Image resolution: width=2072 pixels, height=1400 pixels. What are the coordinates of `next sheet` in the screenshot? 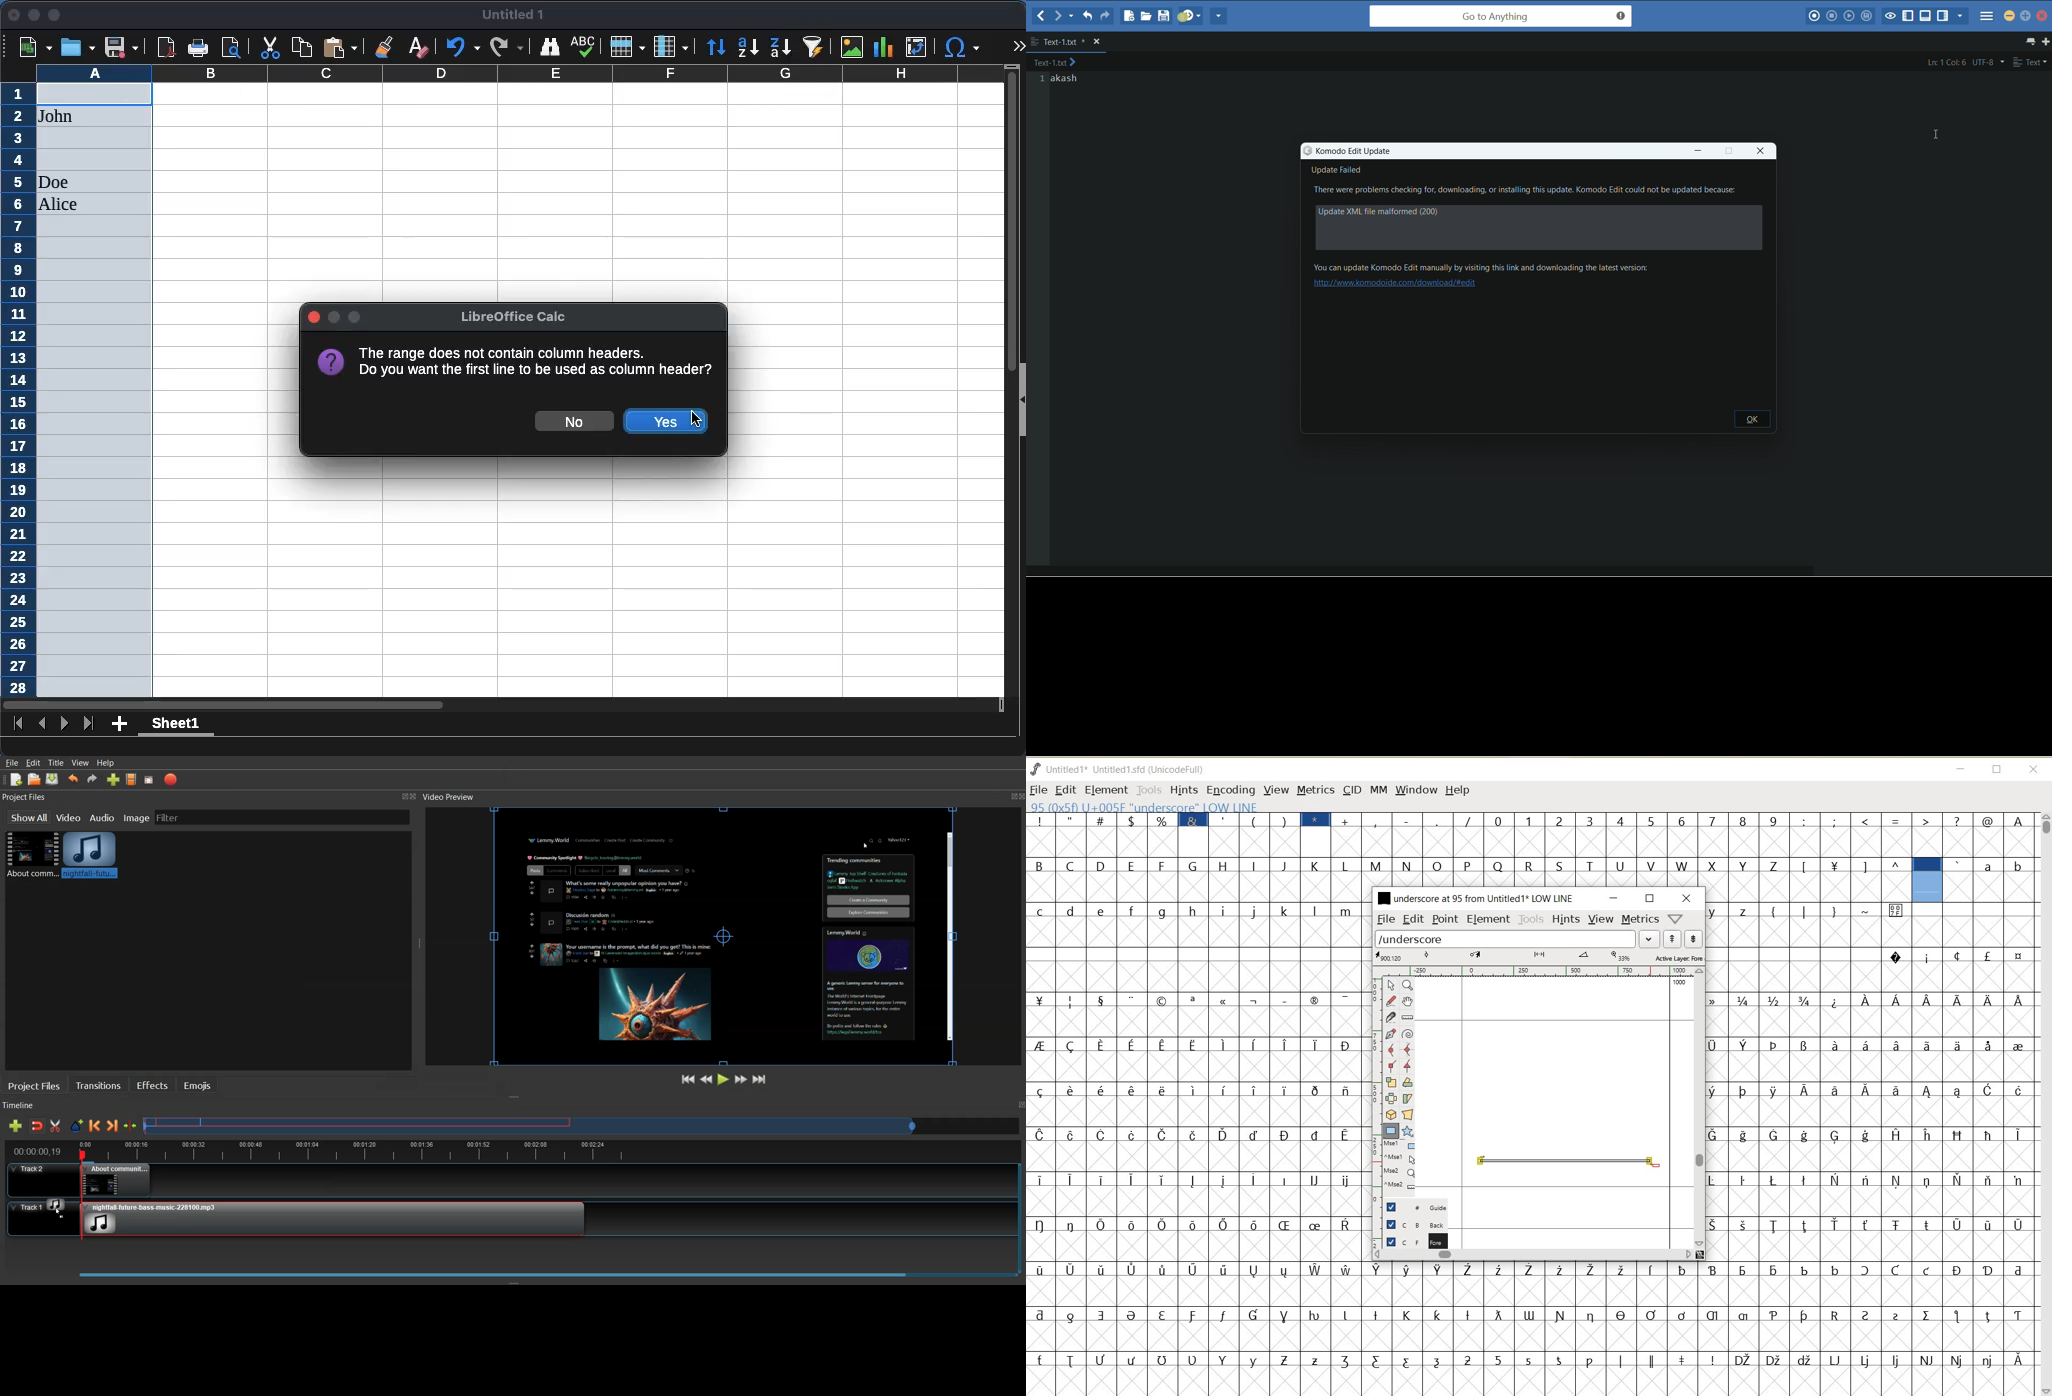 It's located at (63, 723).